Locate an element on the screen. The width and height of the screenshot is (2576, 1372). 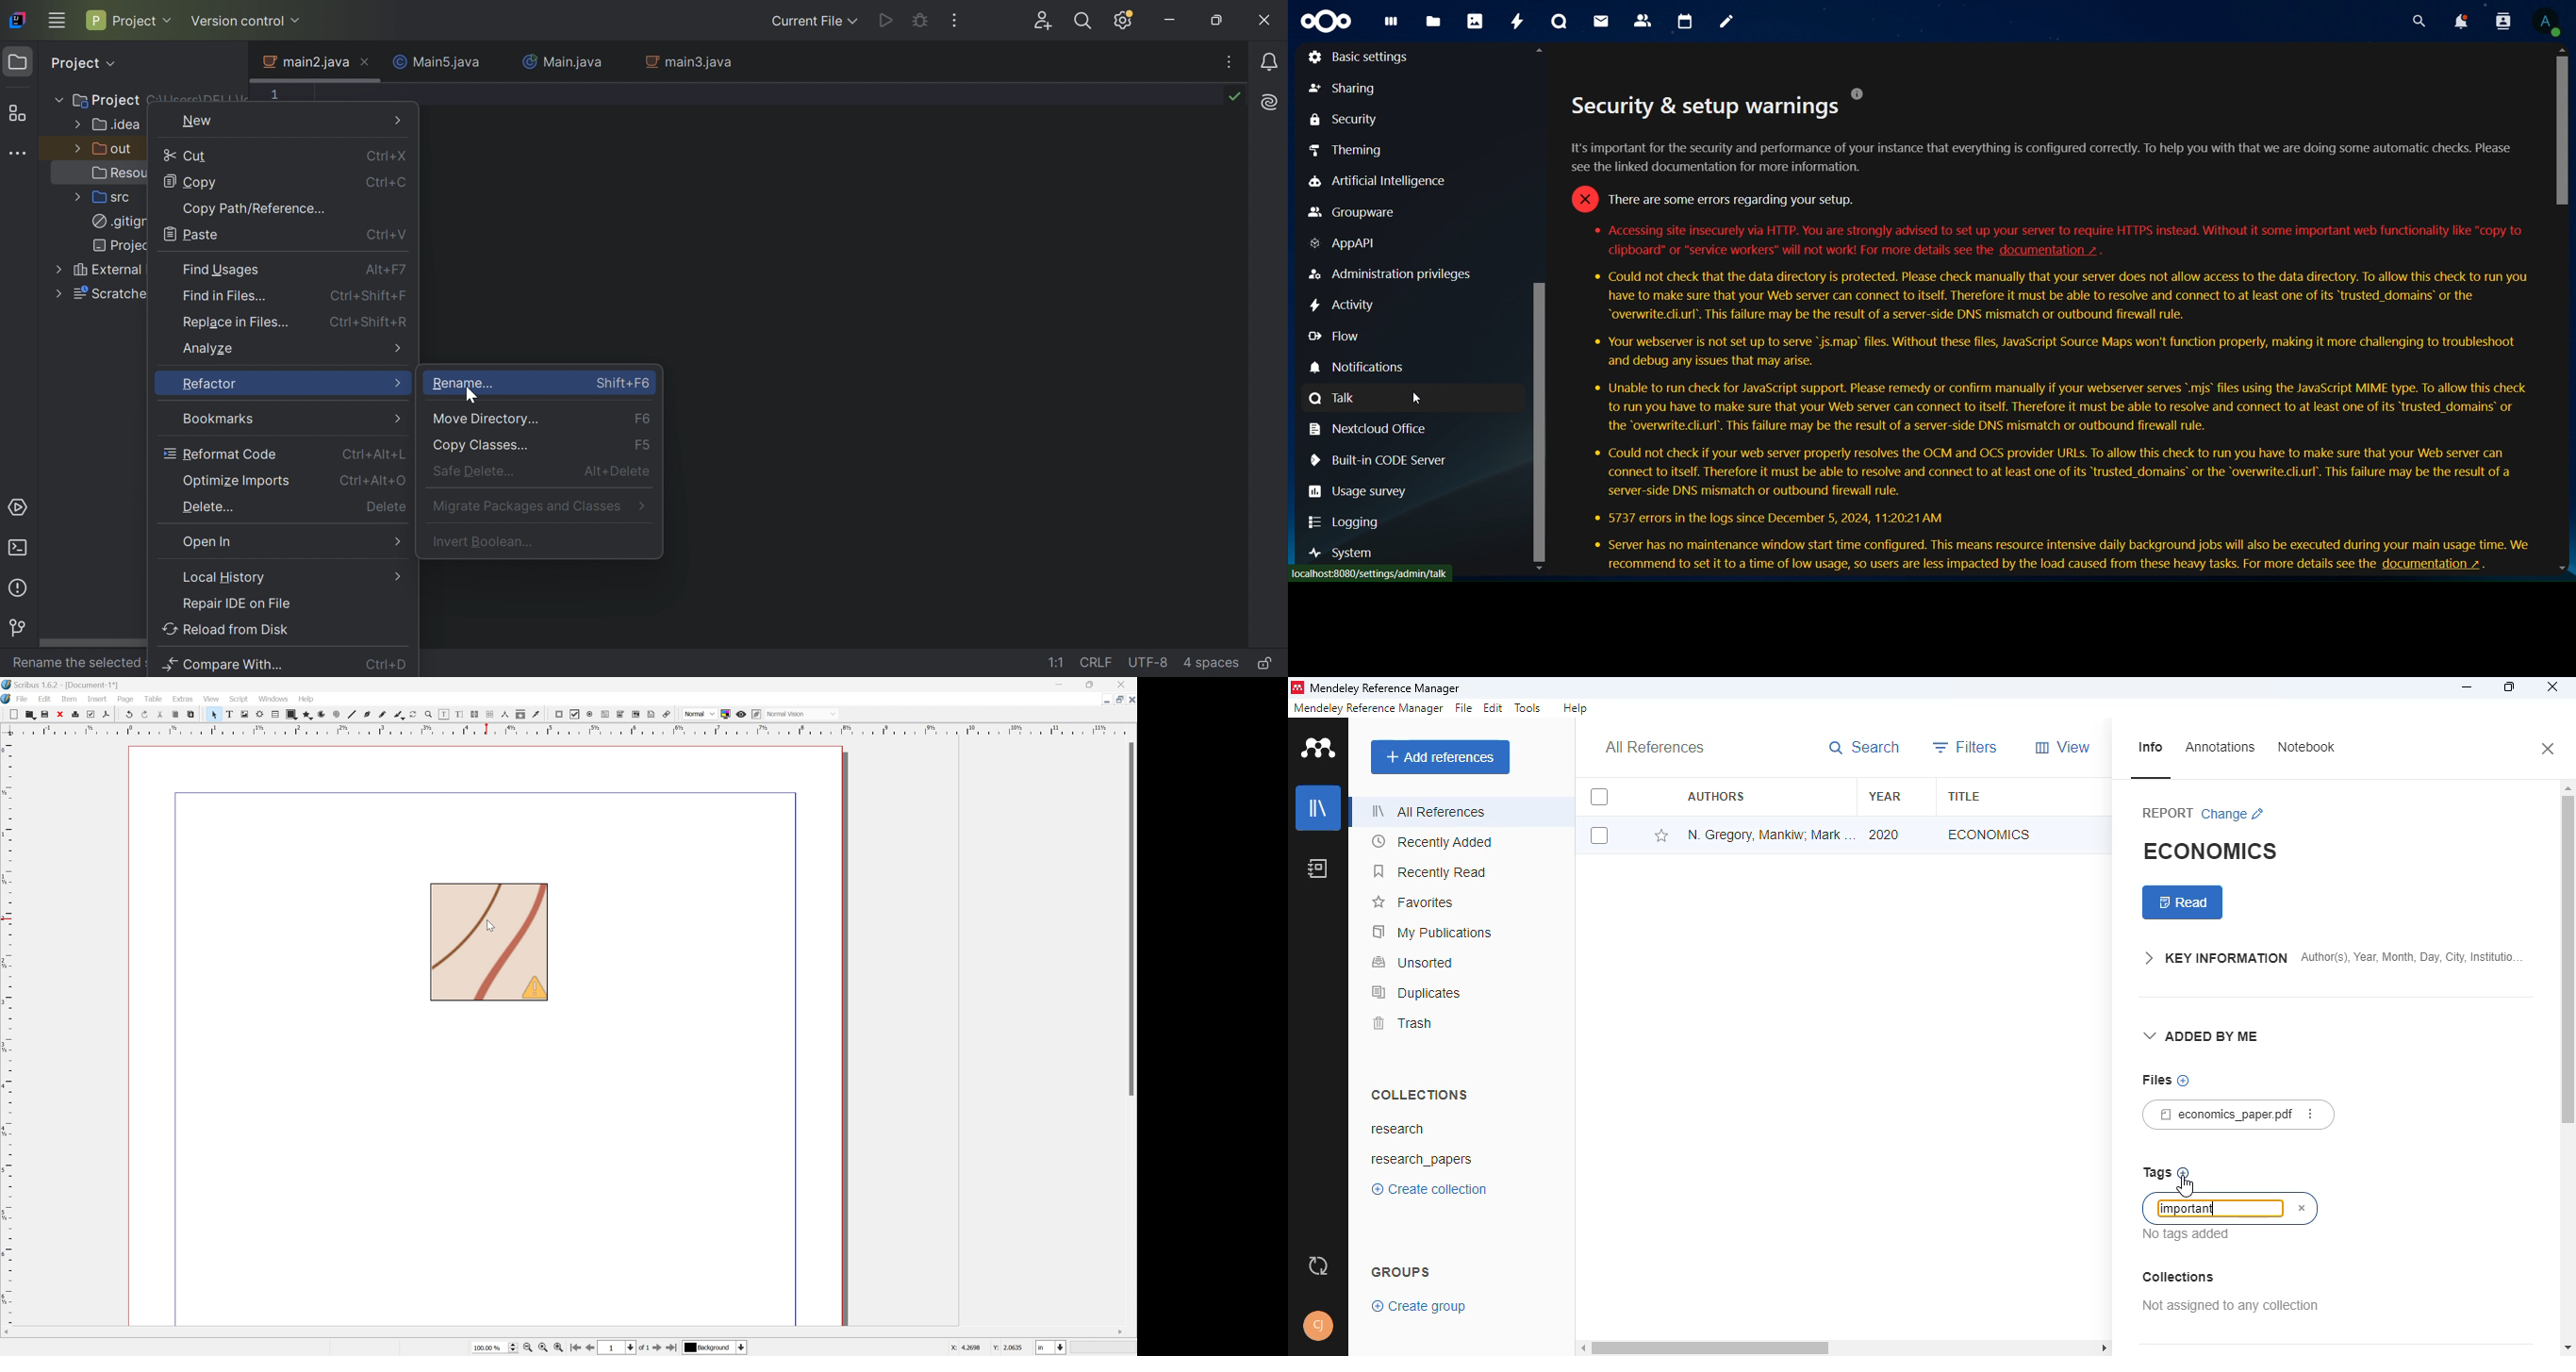
Edit contents of frame is located at coordinates (444, 714).